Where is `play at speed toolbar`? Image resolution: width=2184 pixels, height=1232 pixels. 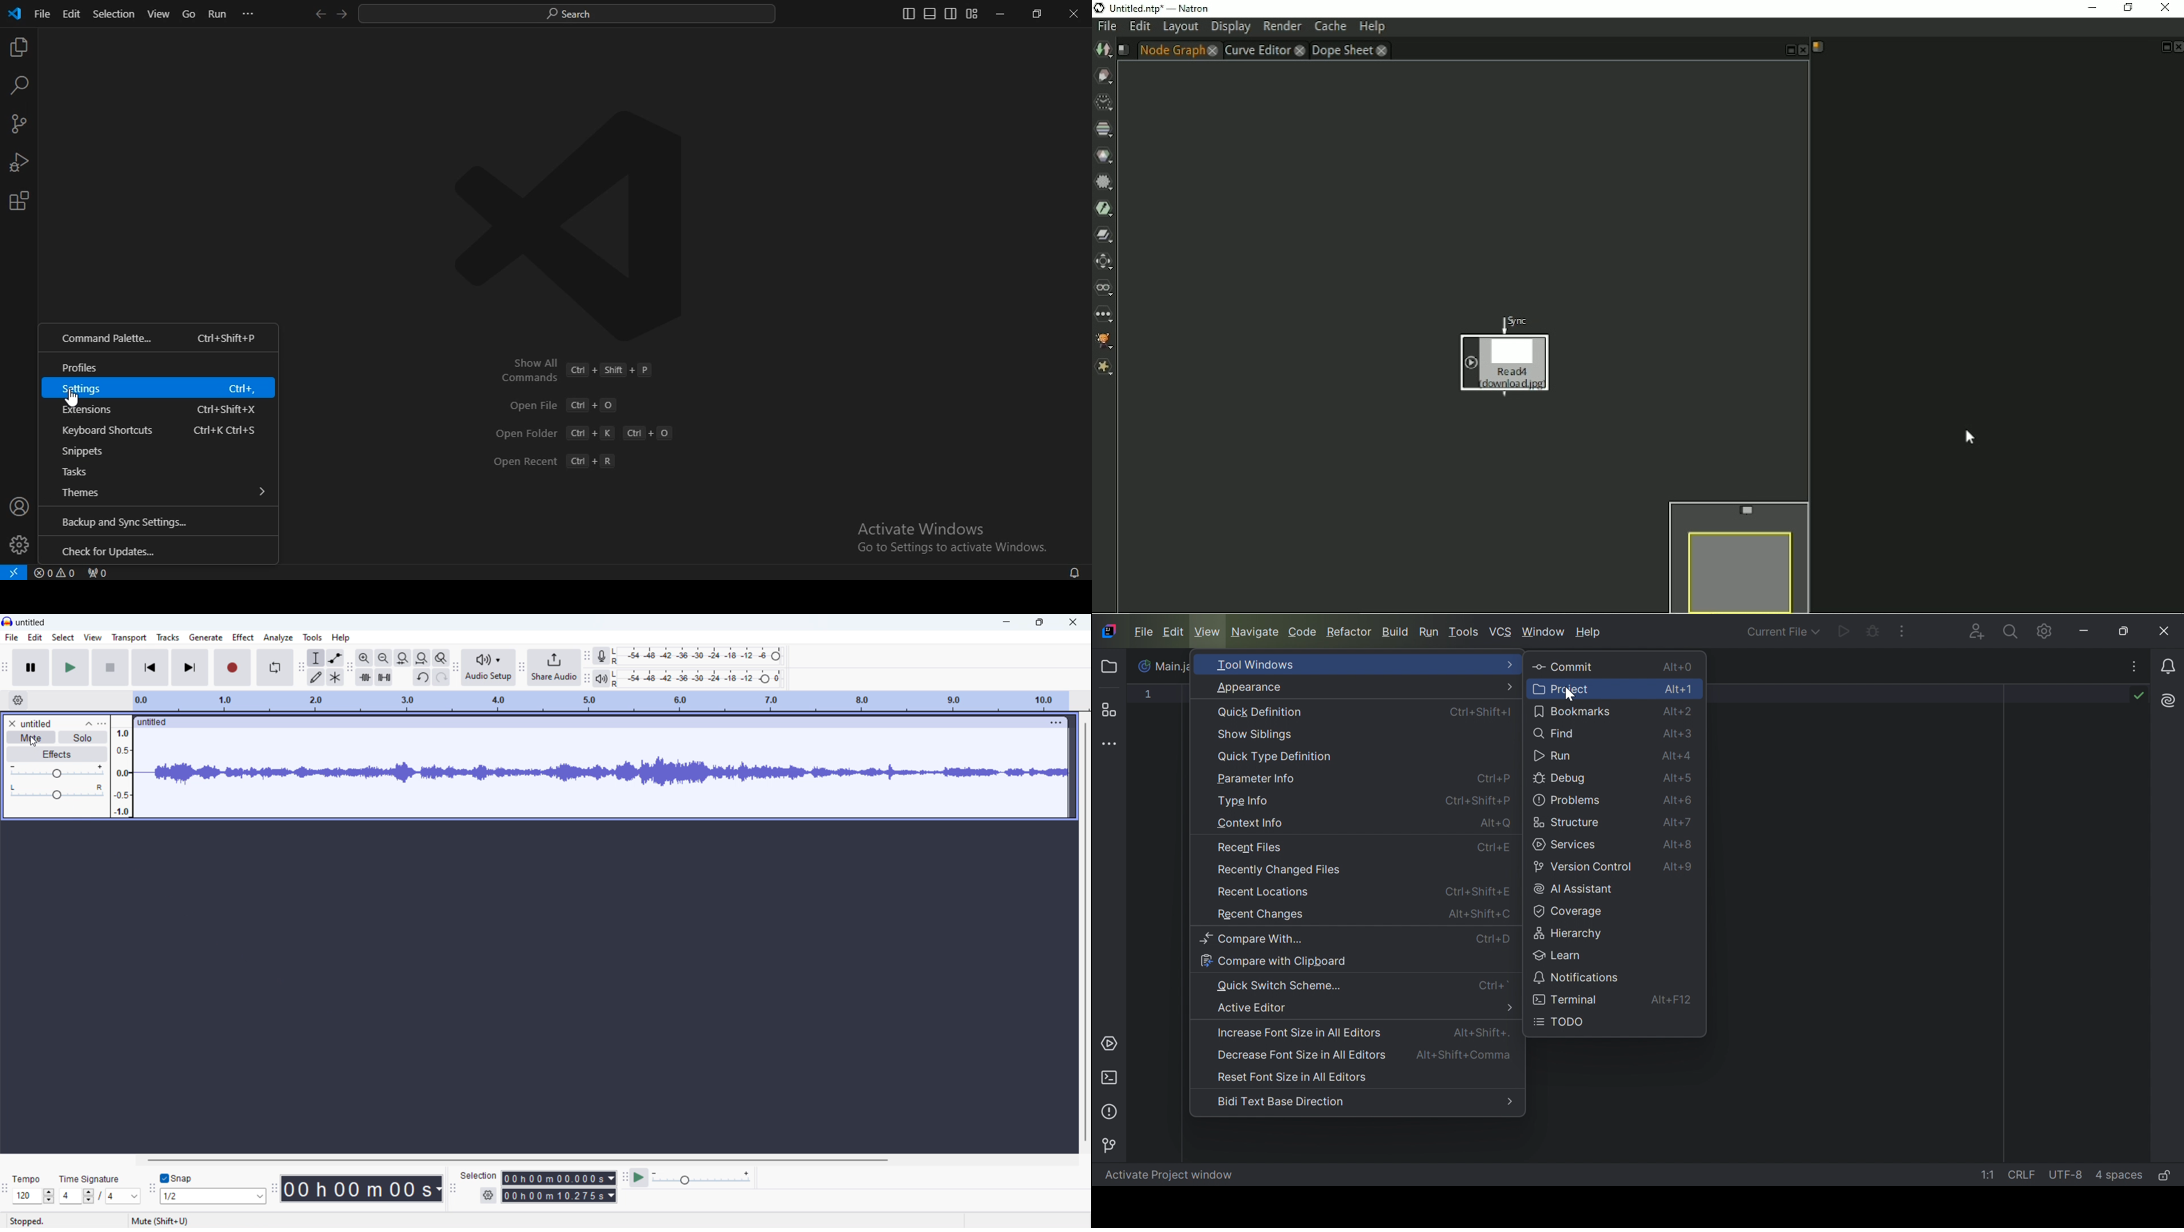 play at speed toolbar is located at coordinates (627, 1179).